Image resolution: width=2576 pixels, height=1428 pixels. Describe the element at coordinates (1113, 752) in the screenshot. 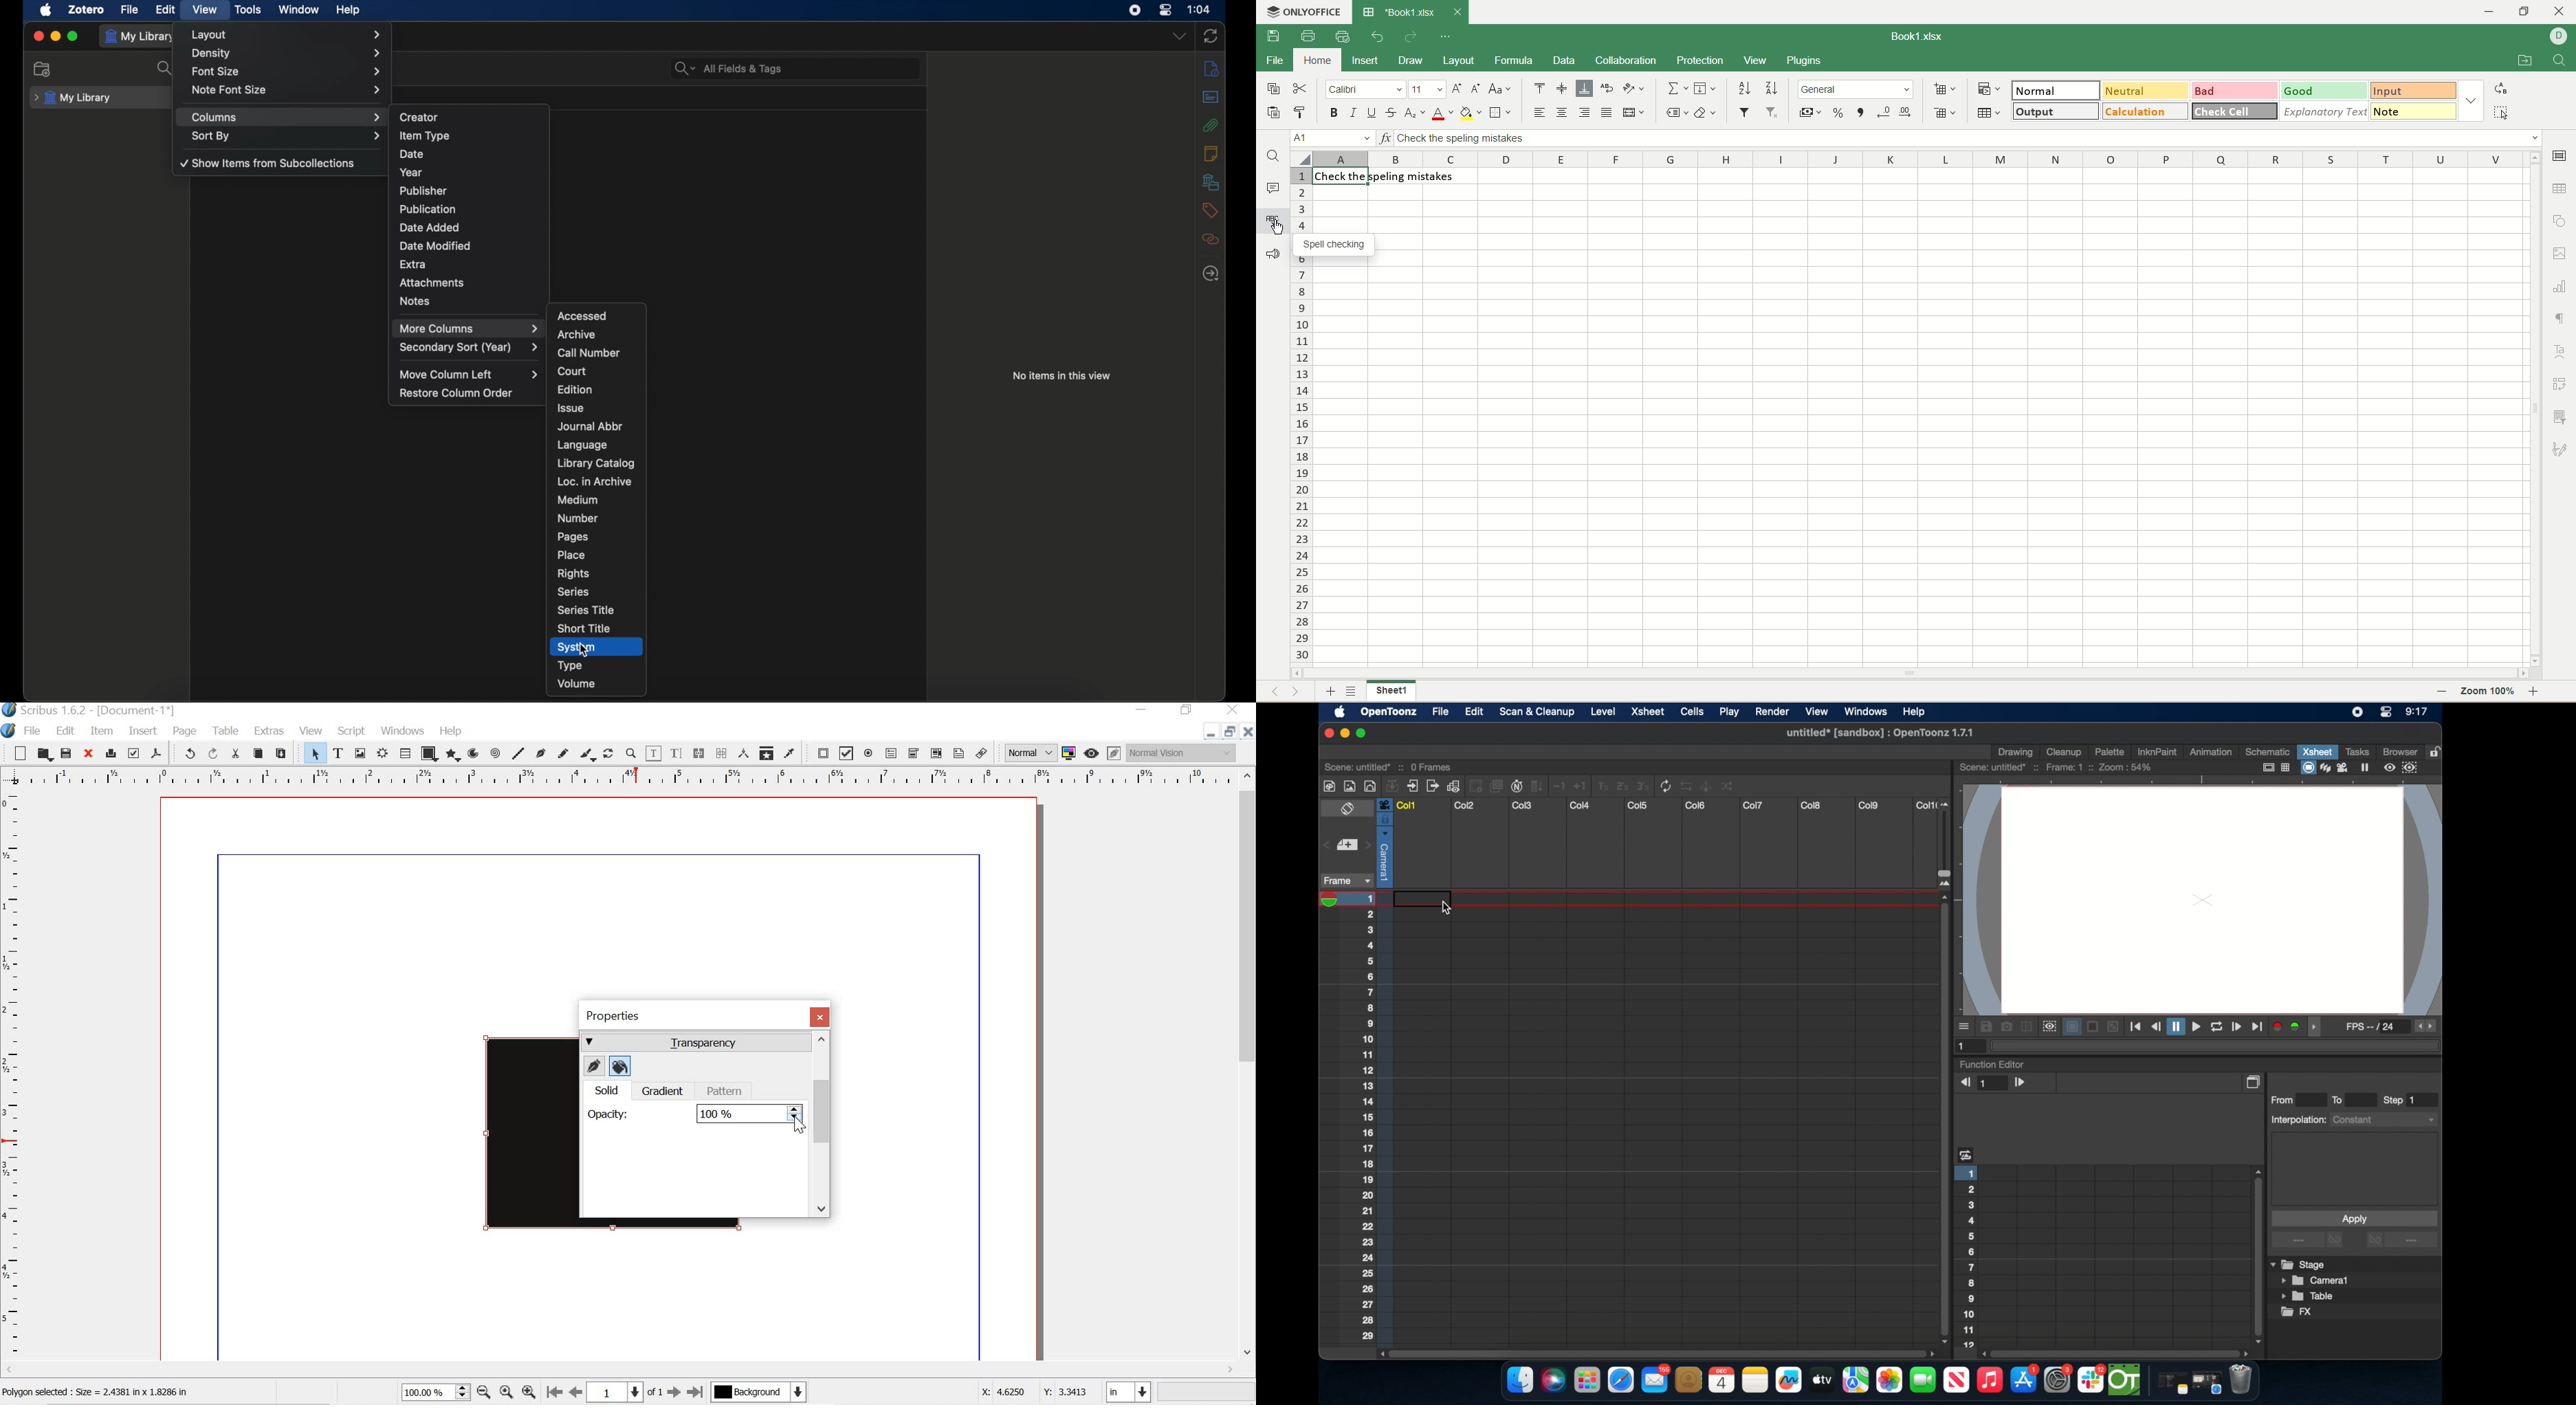

I see `edit in preview mode` at that location.